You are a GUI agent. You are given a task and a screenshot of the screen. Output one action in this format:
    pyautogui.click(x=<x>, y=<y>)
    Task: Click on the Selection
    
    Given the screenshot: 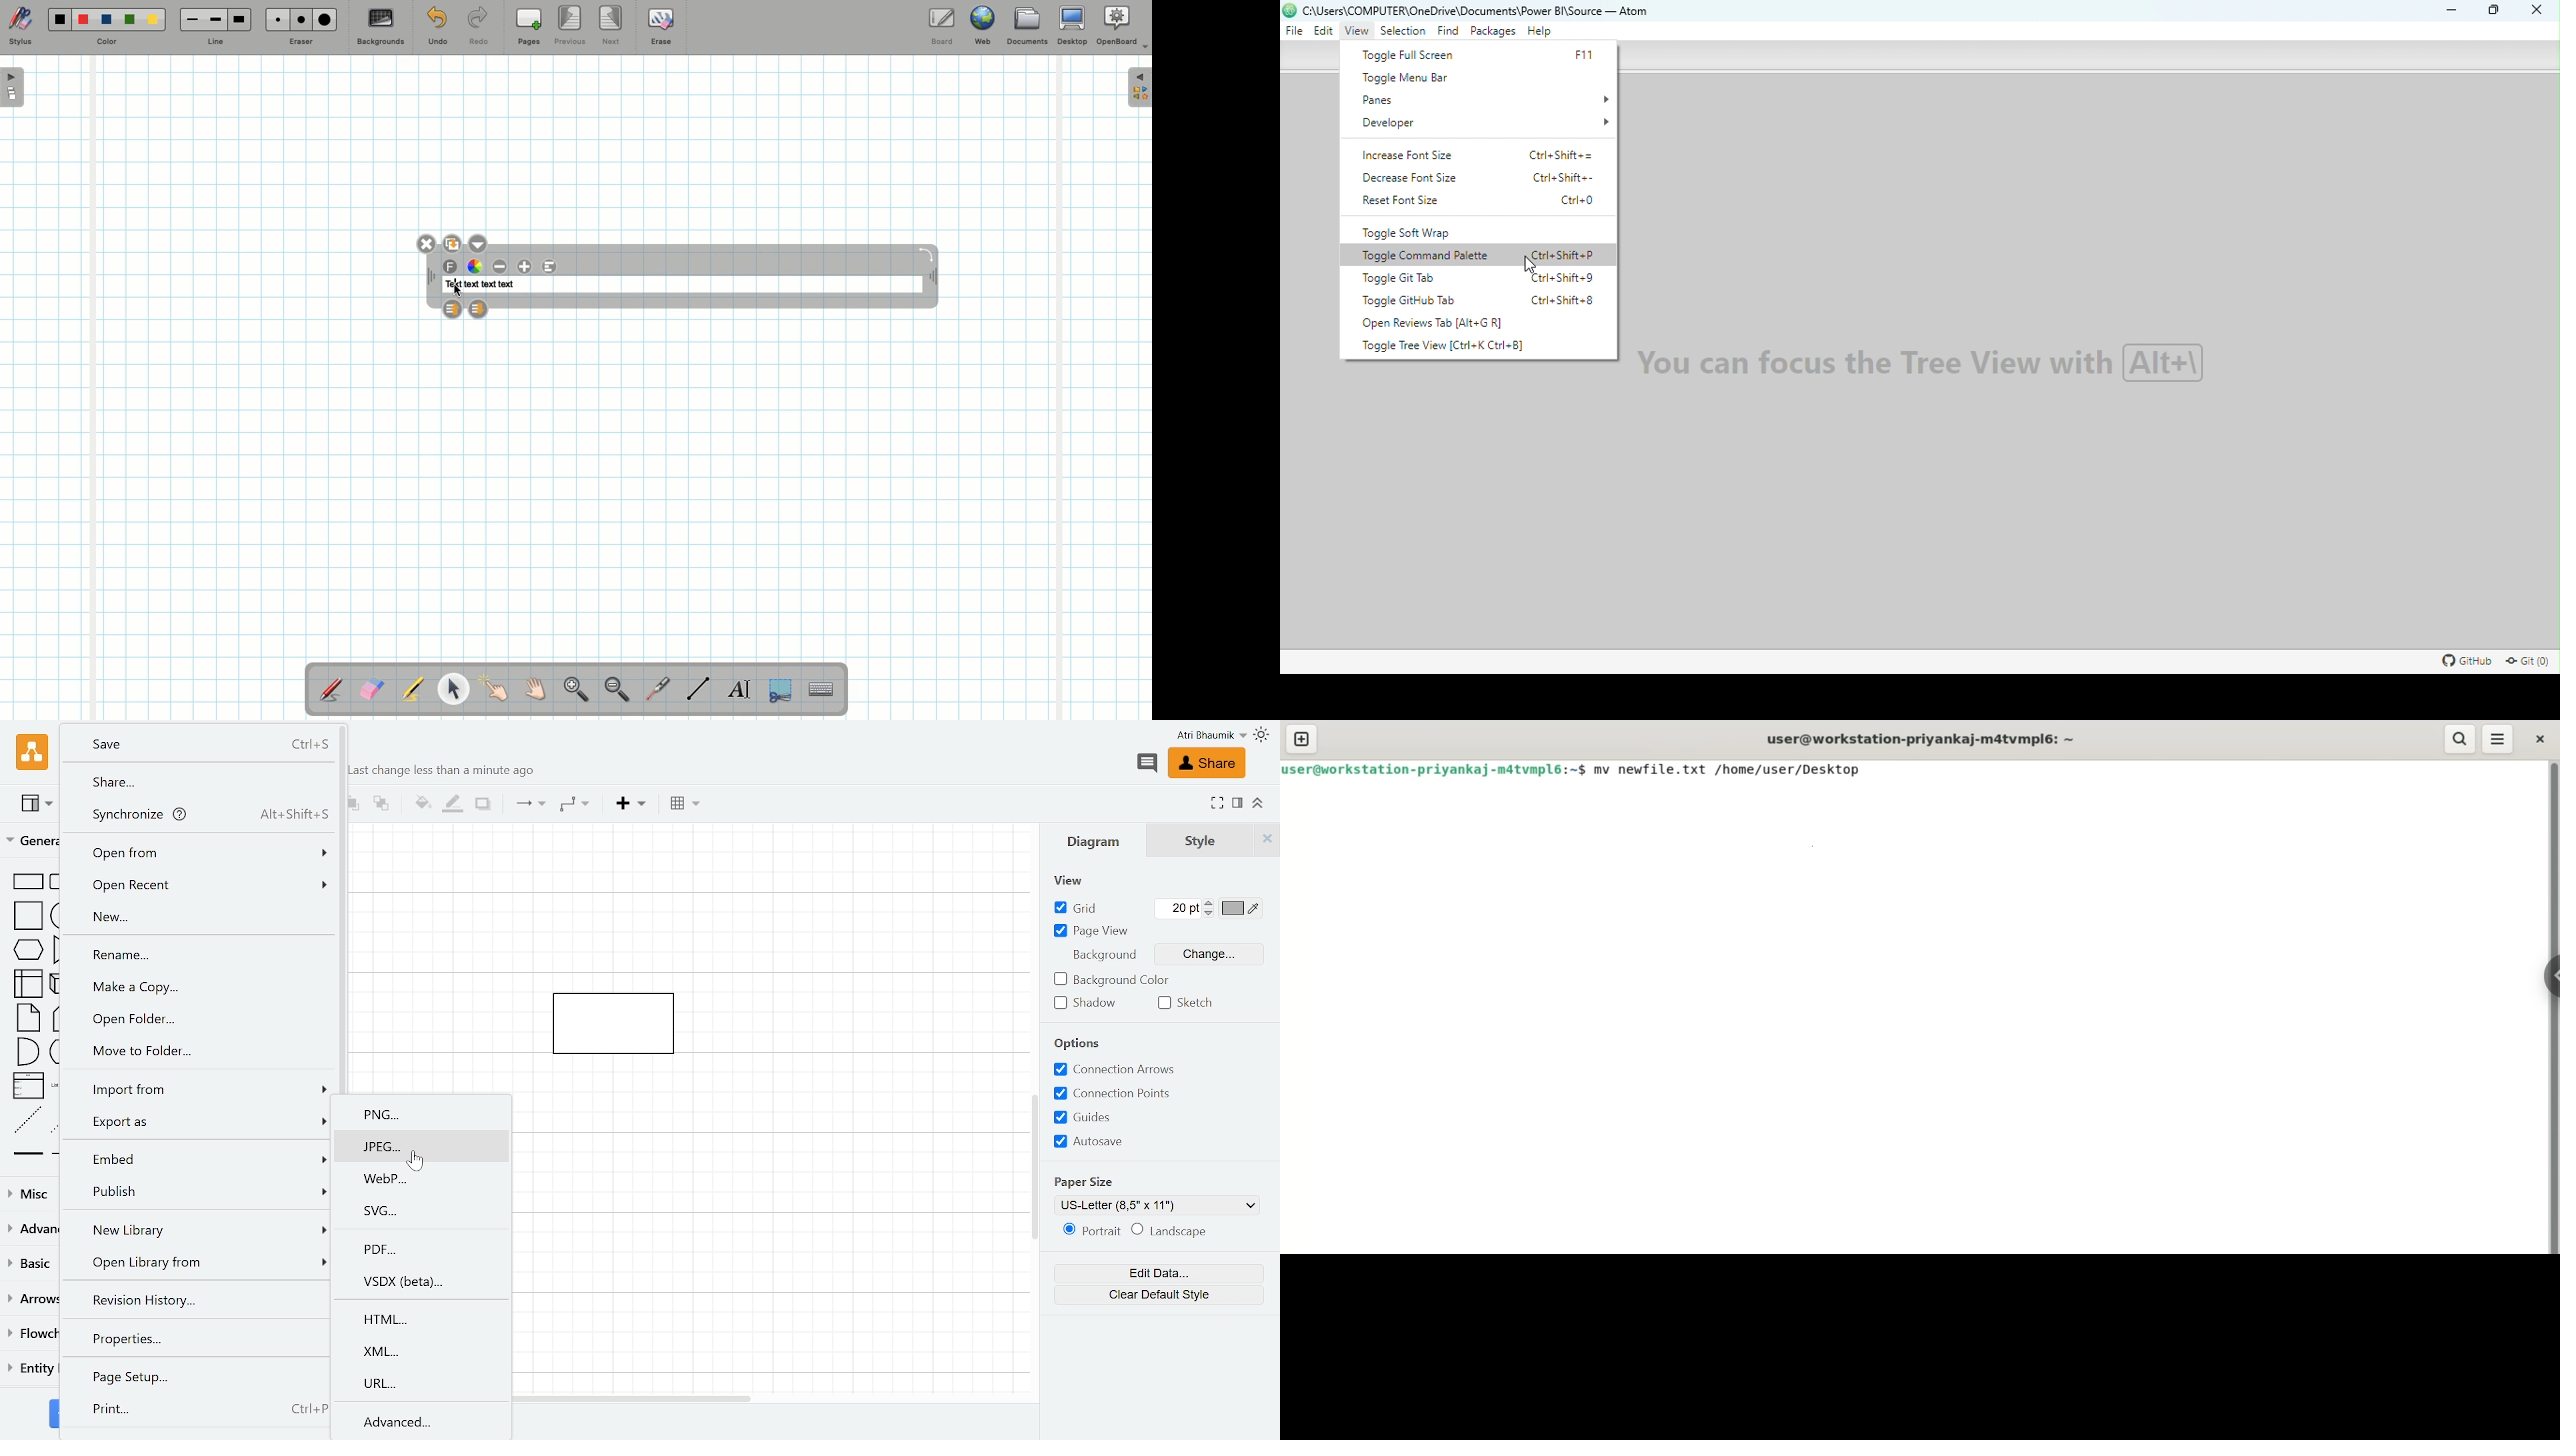 What is the action you would take?
    pyautogui.click(x=1403, y=34)
    